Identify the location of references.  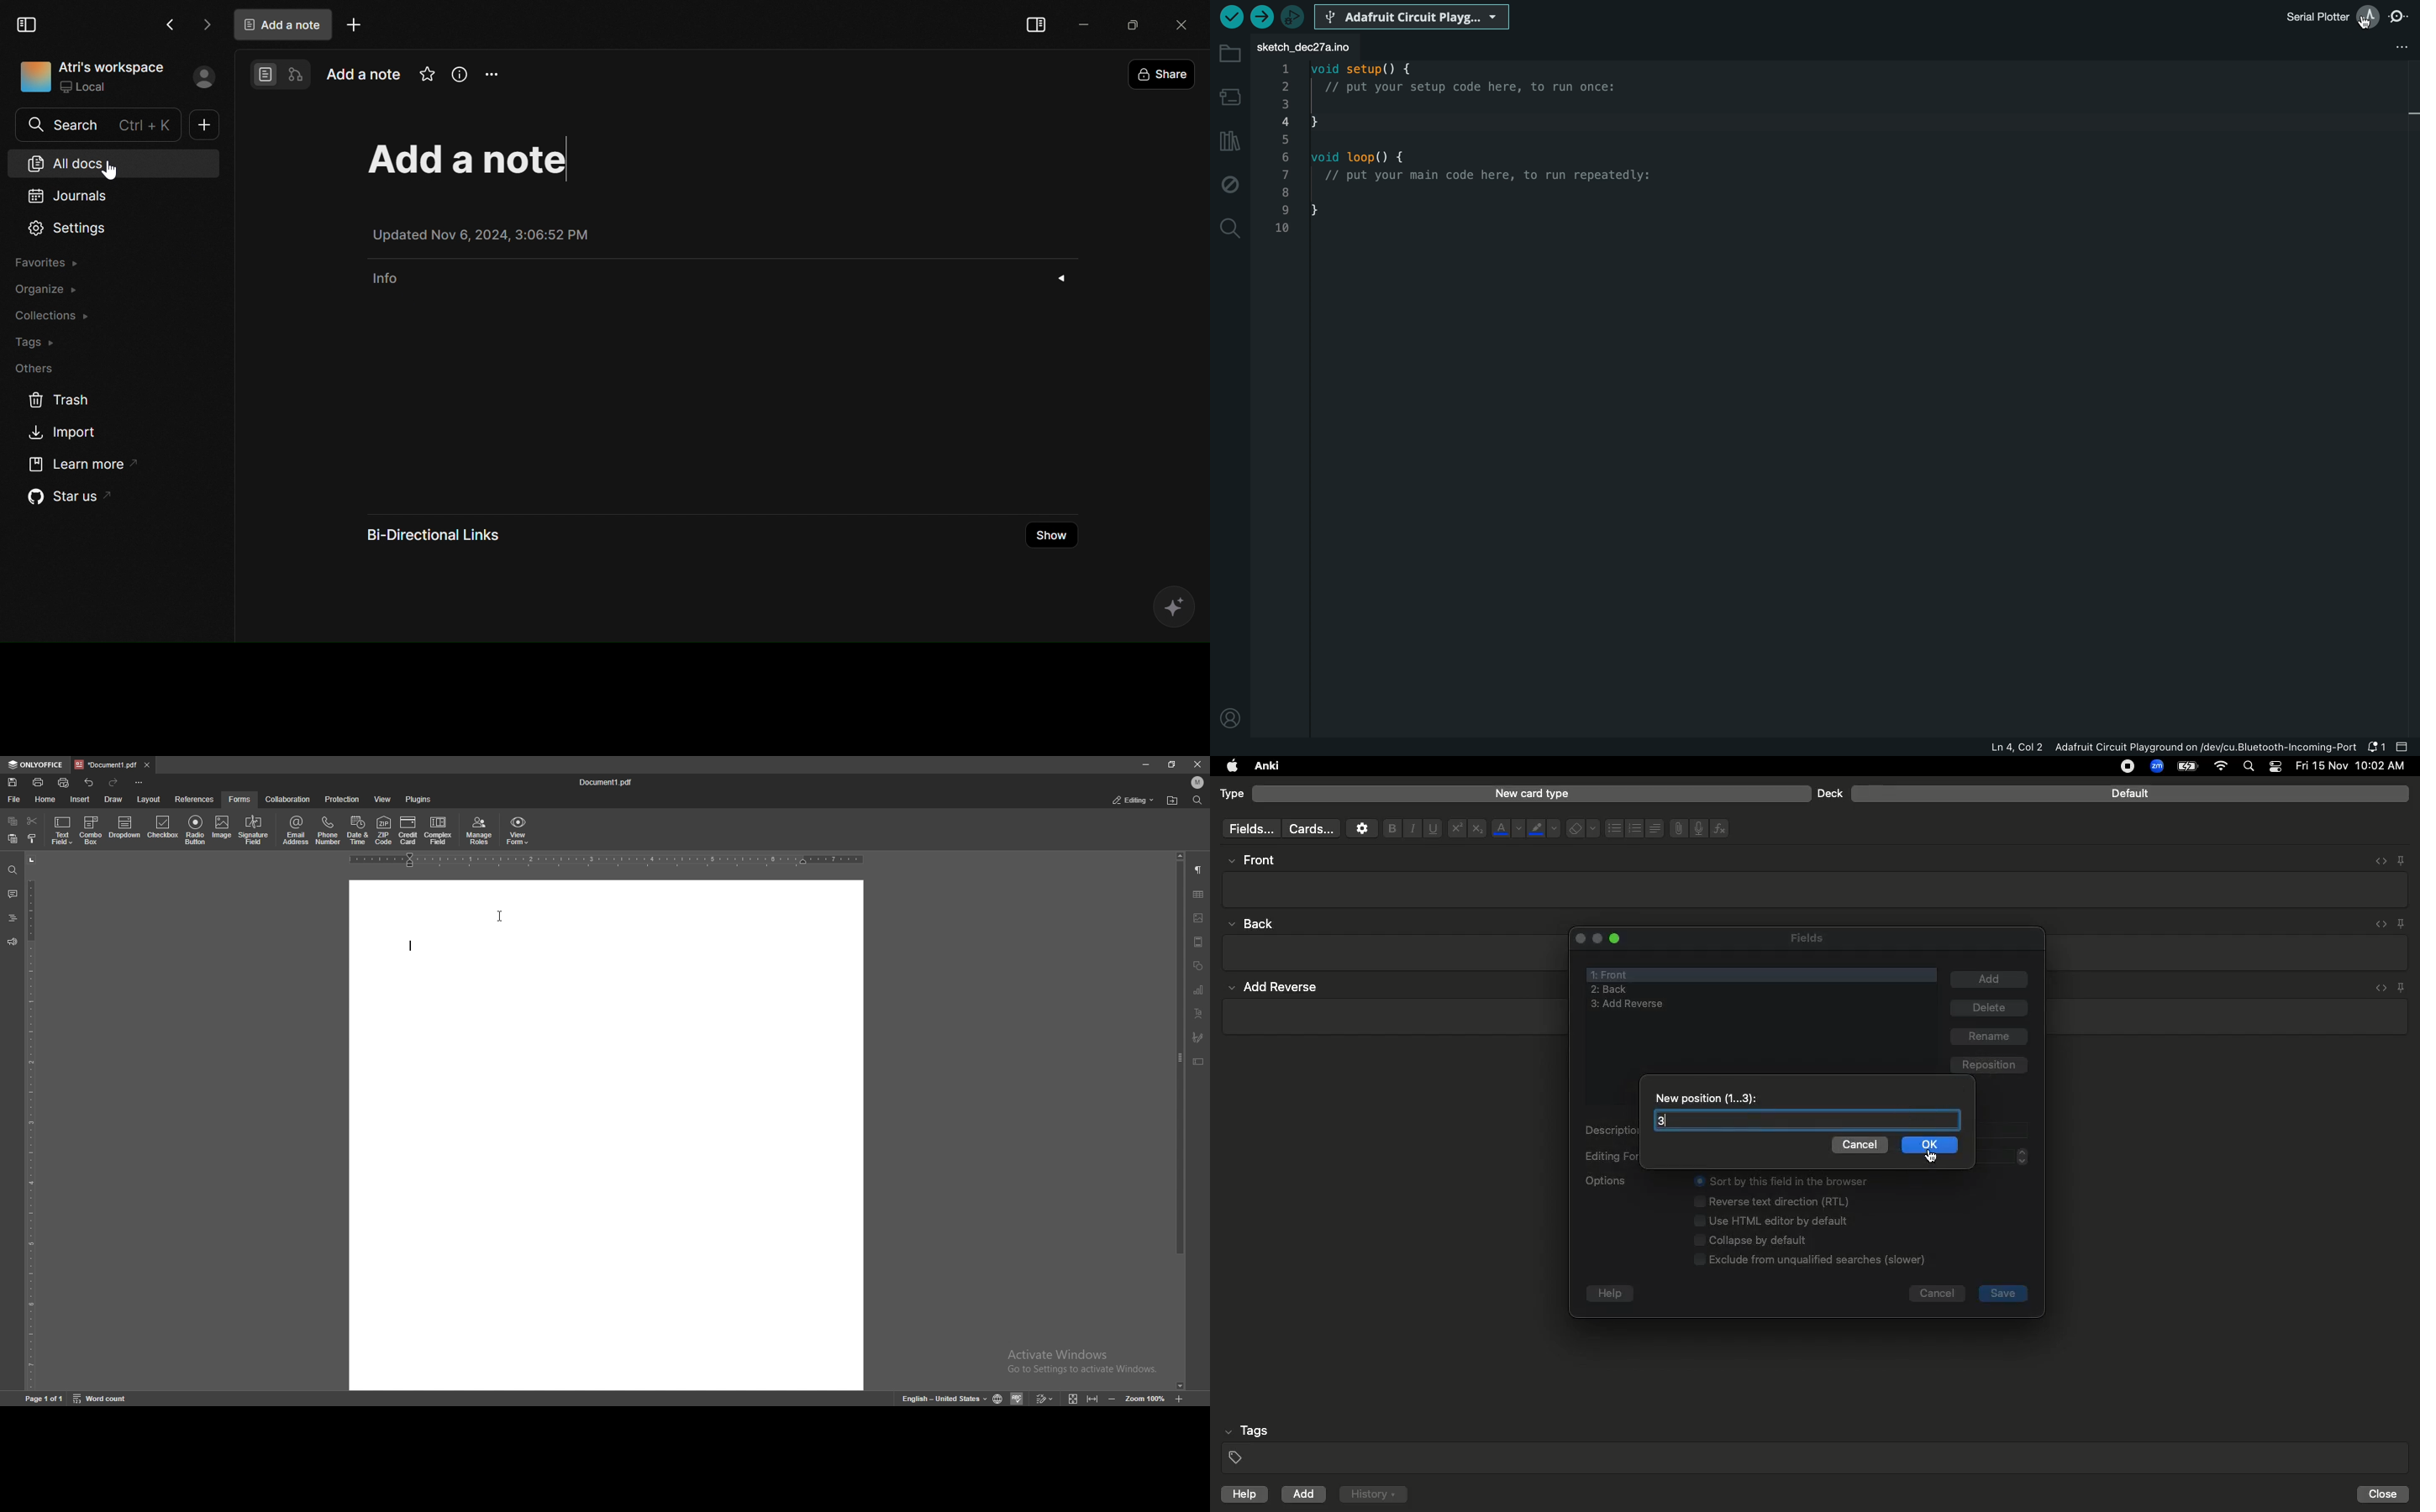
(195, 799).